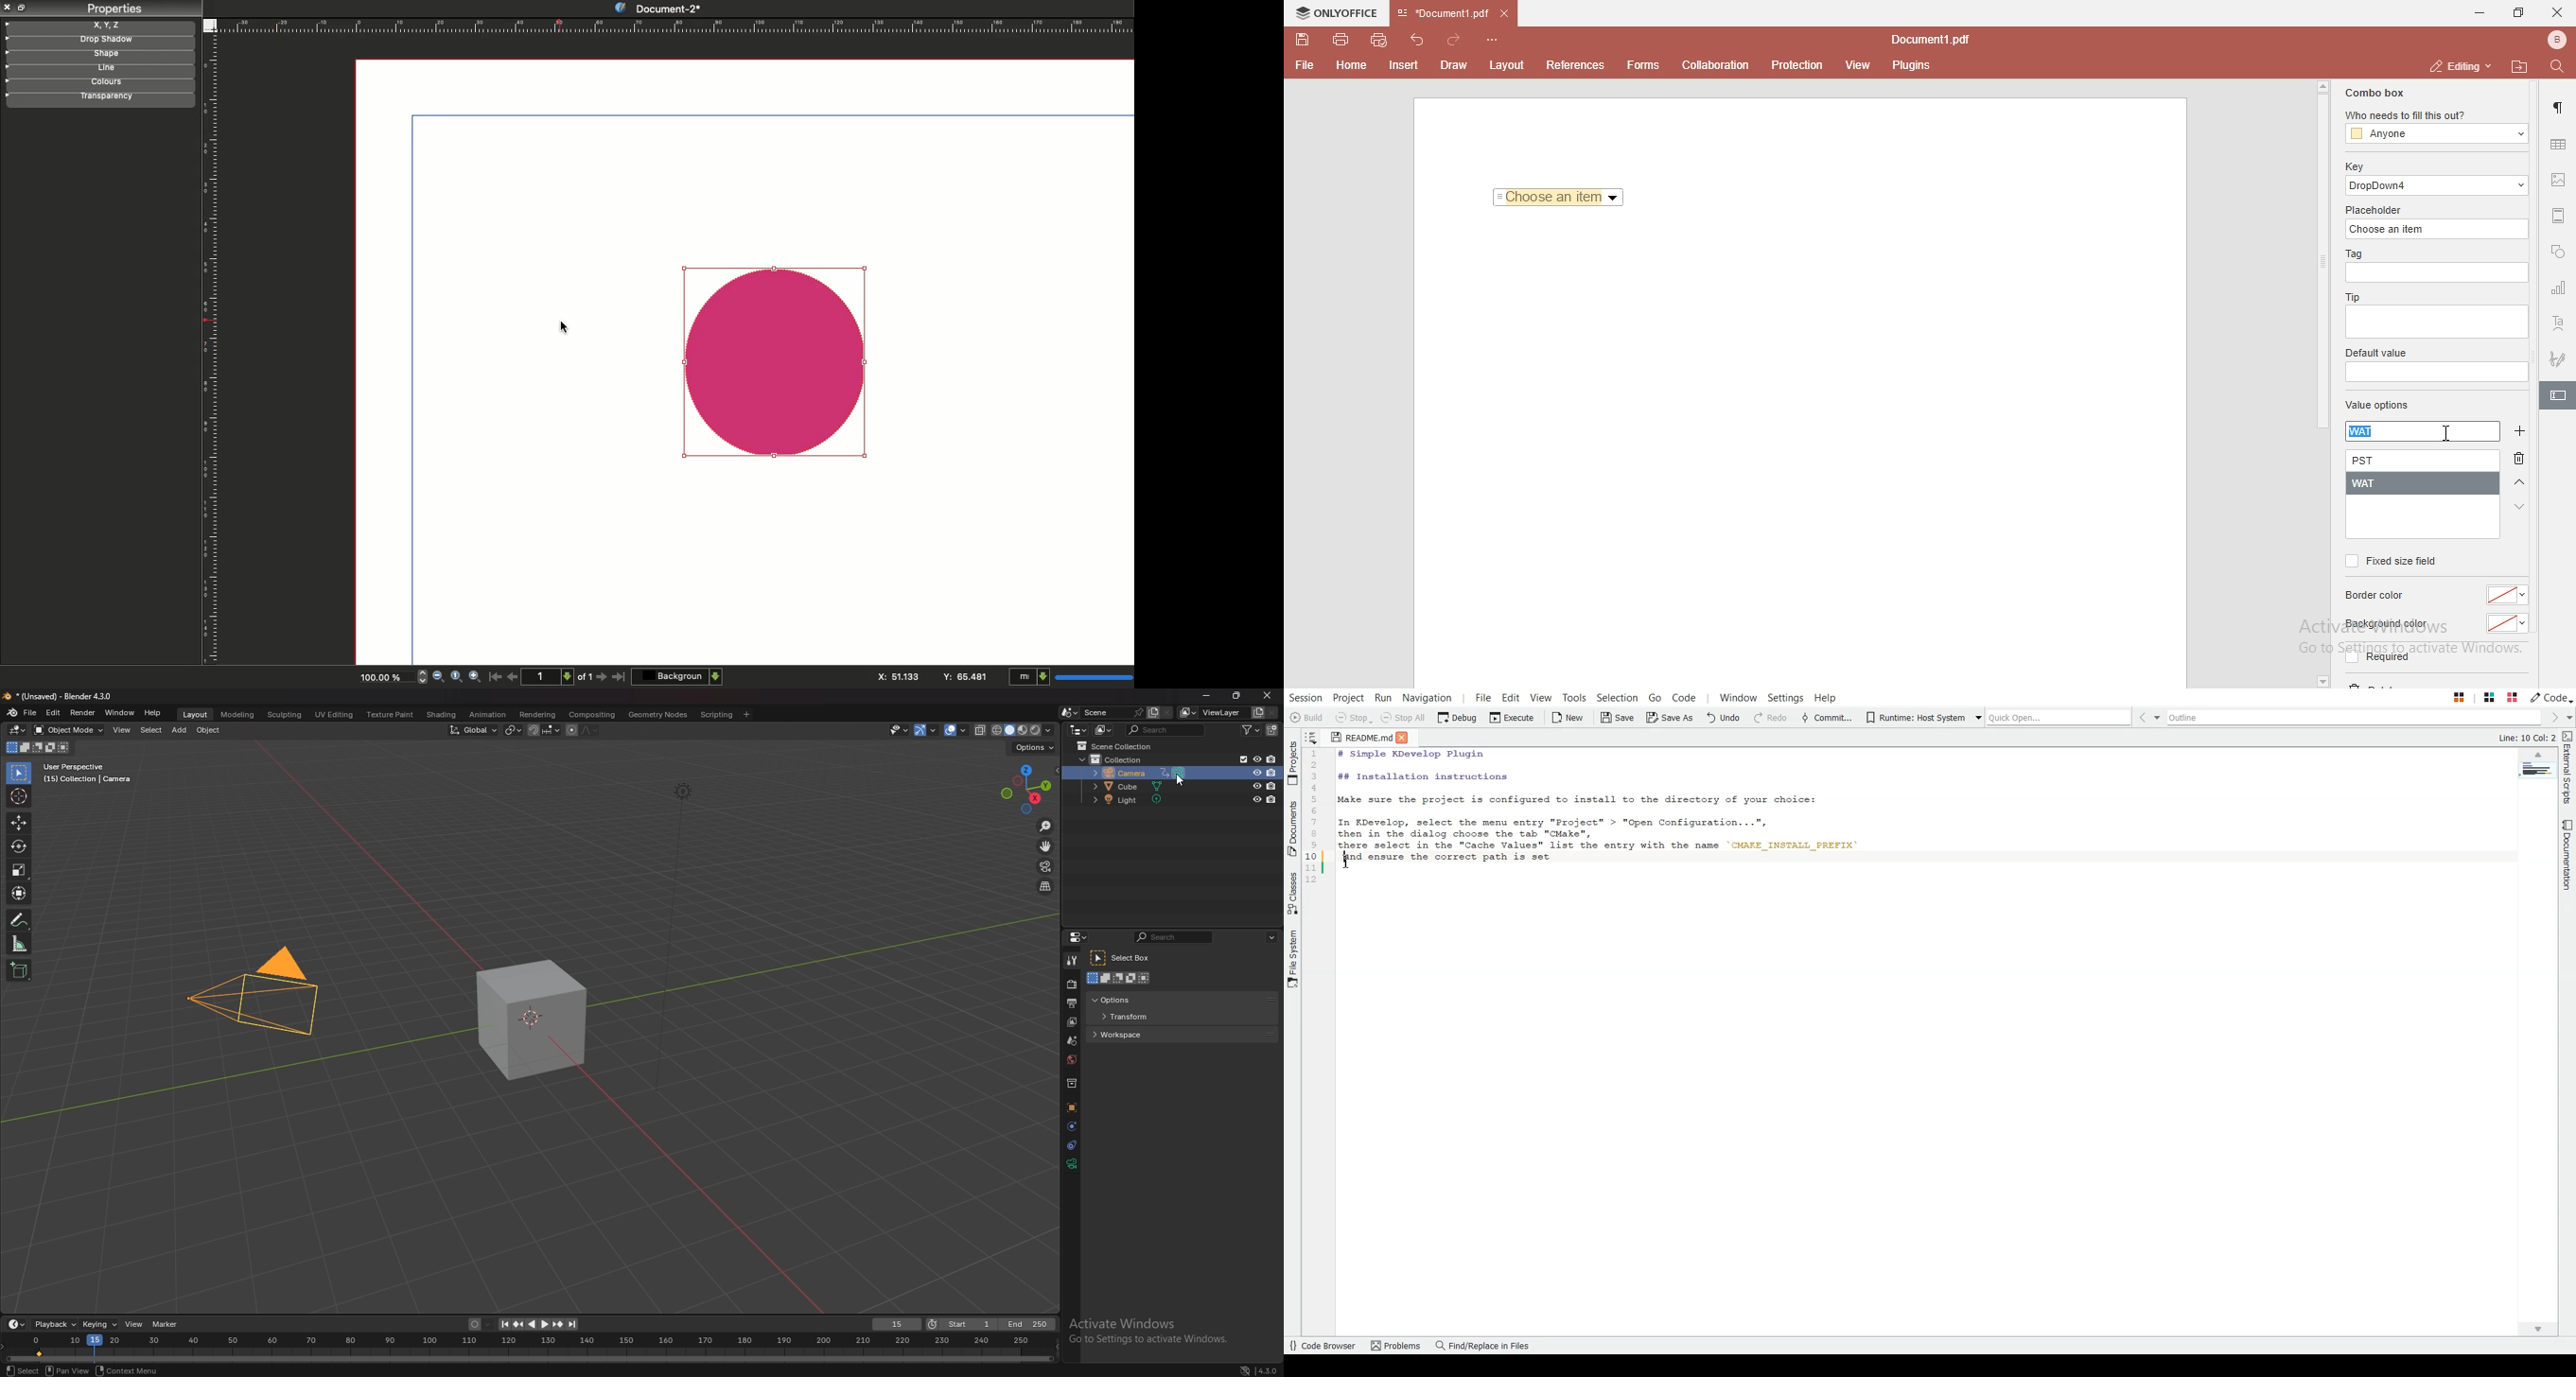 The width and height of the screenshot is (2576, 1400). Describe the element at coordinates (518, 1324) in the screenshot. I see `jump to keyframe` at that location.